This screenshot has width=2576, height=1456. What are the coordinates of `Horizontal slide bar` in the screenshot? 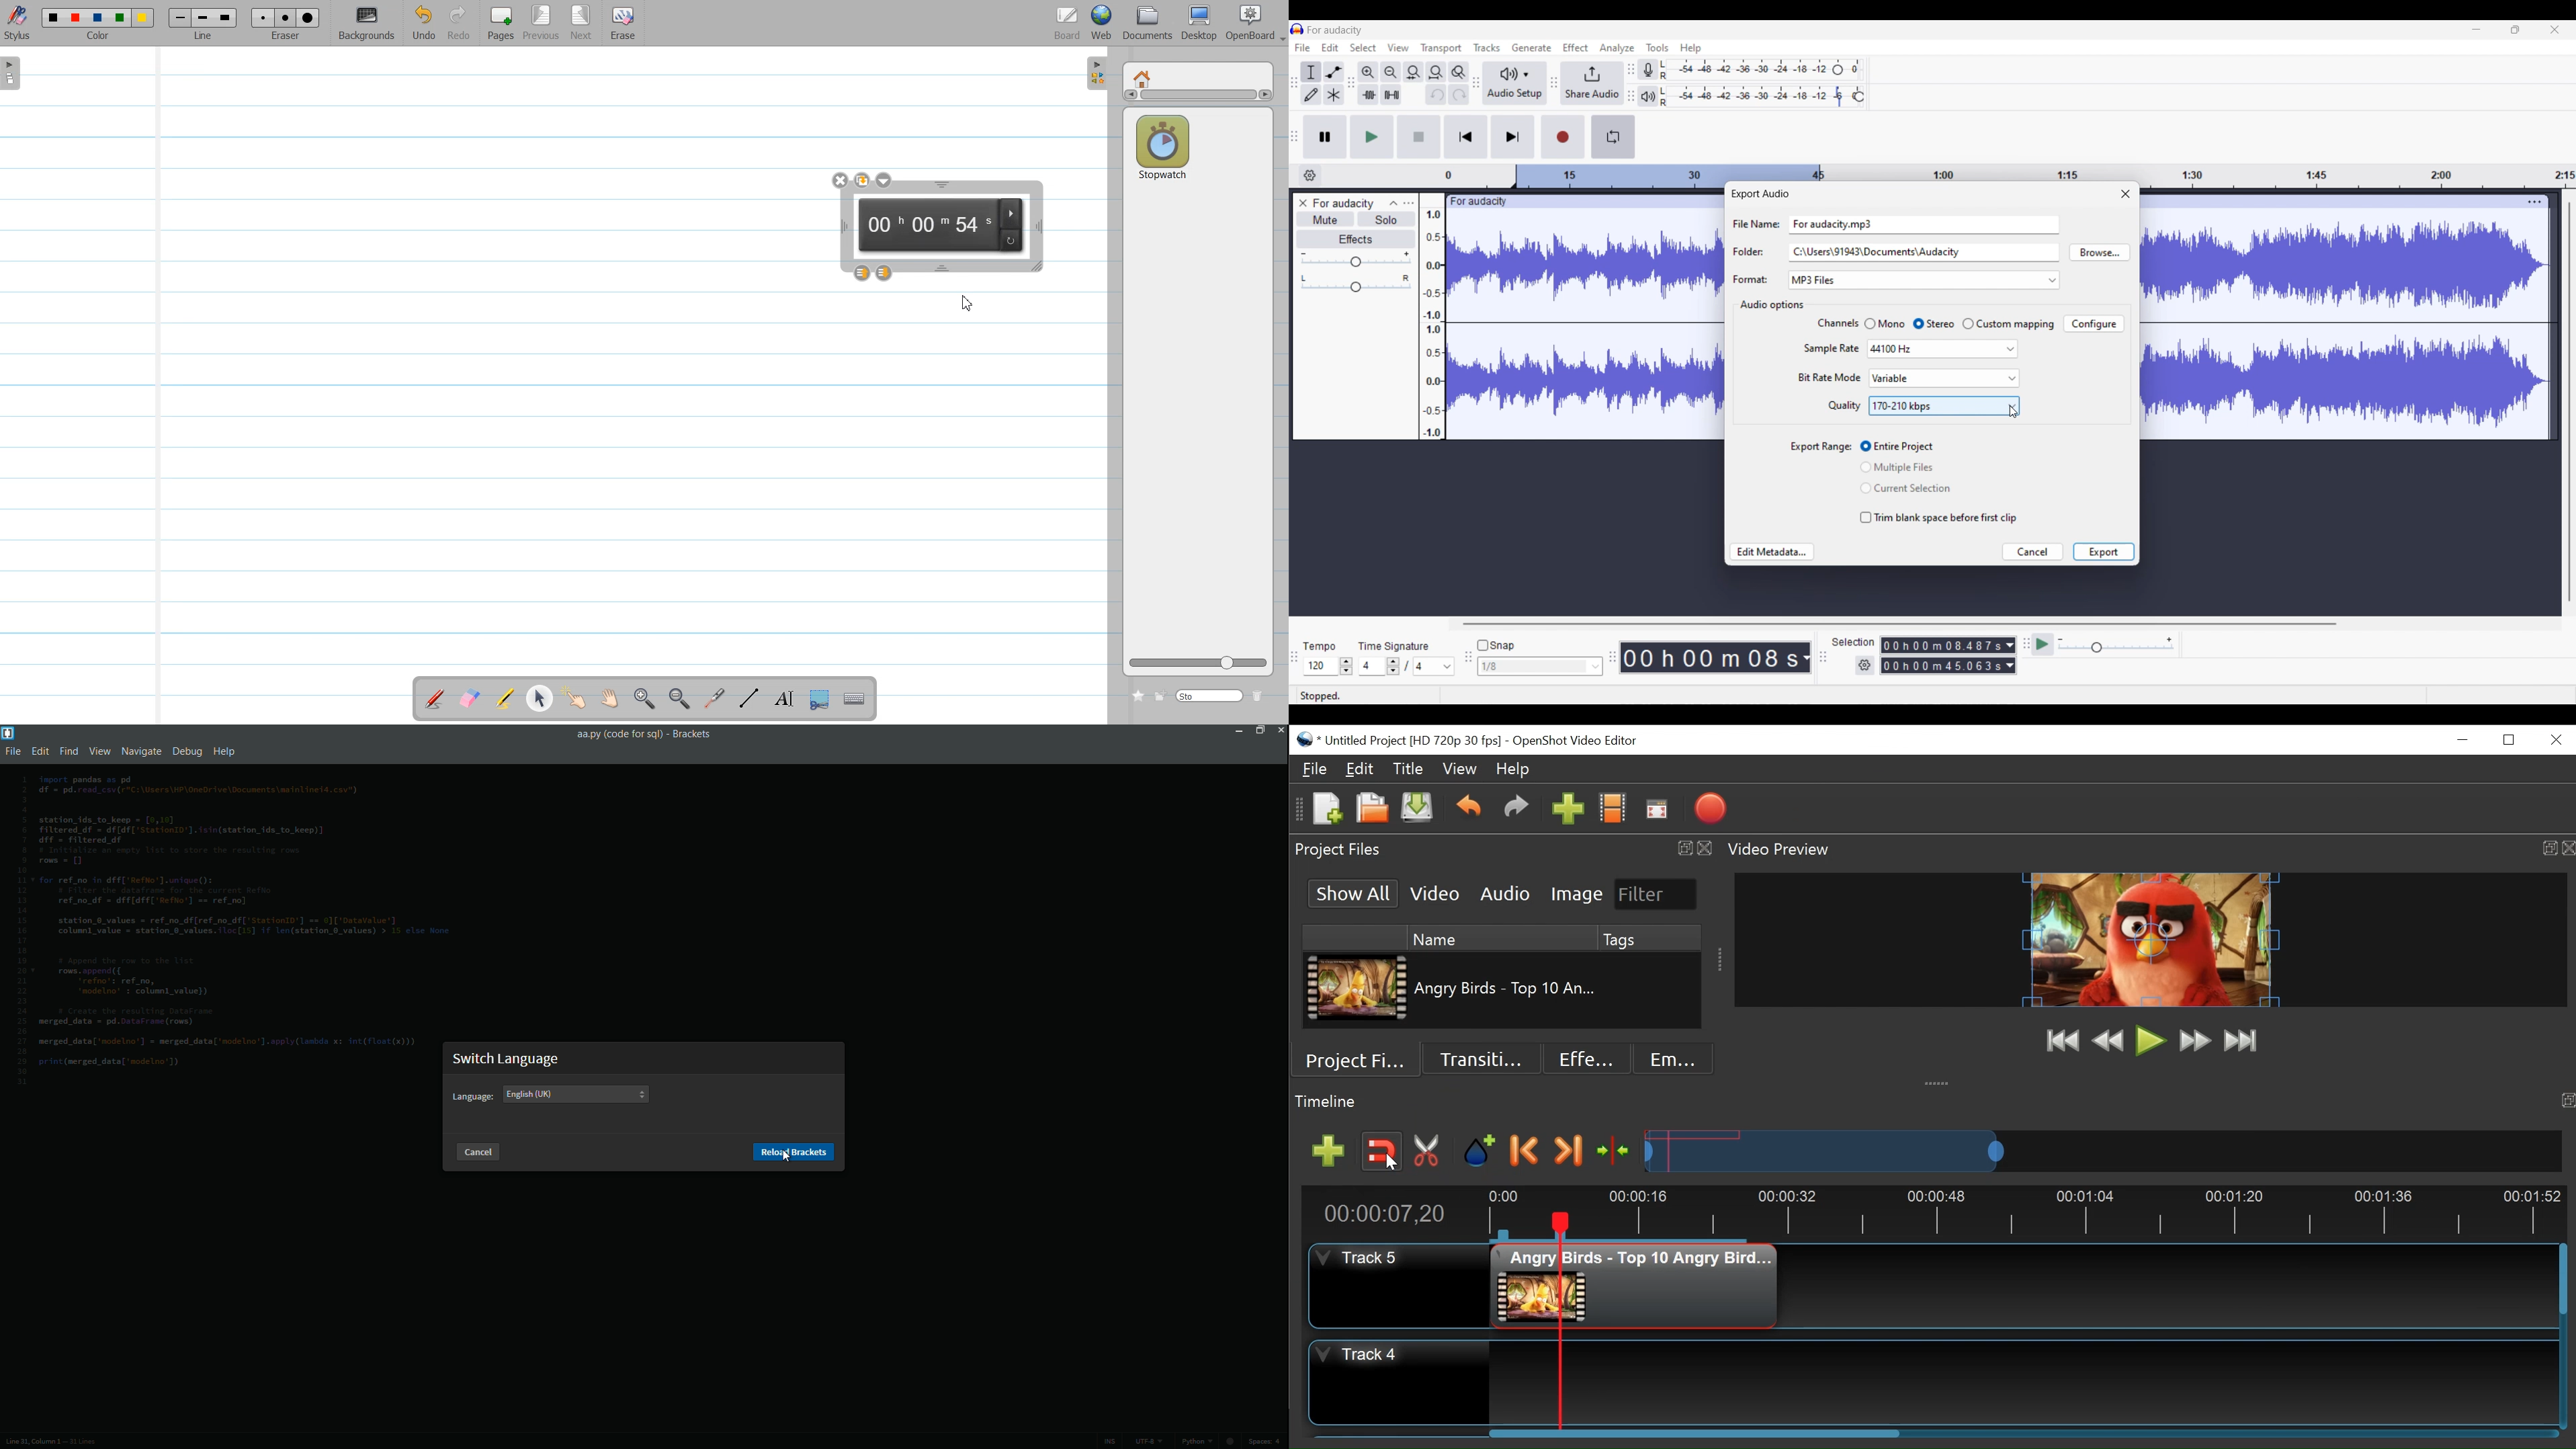 It's located at (1899, 624).